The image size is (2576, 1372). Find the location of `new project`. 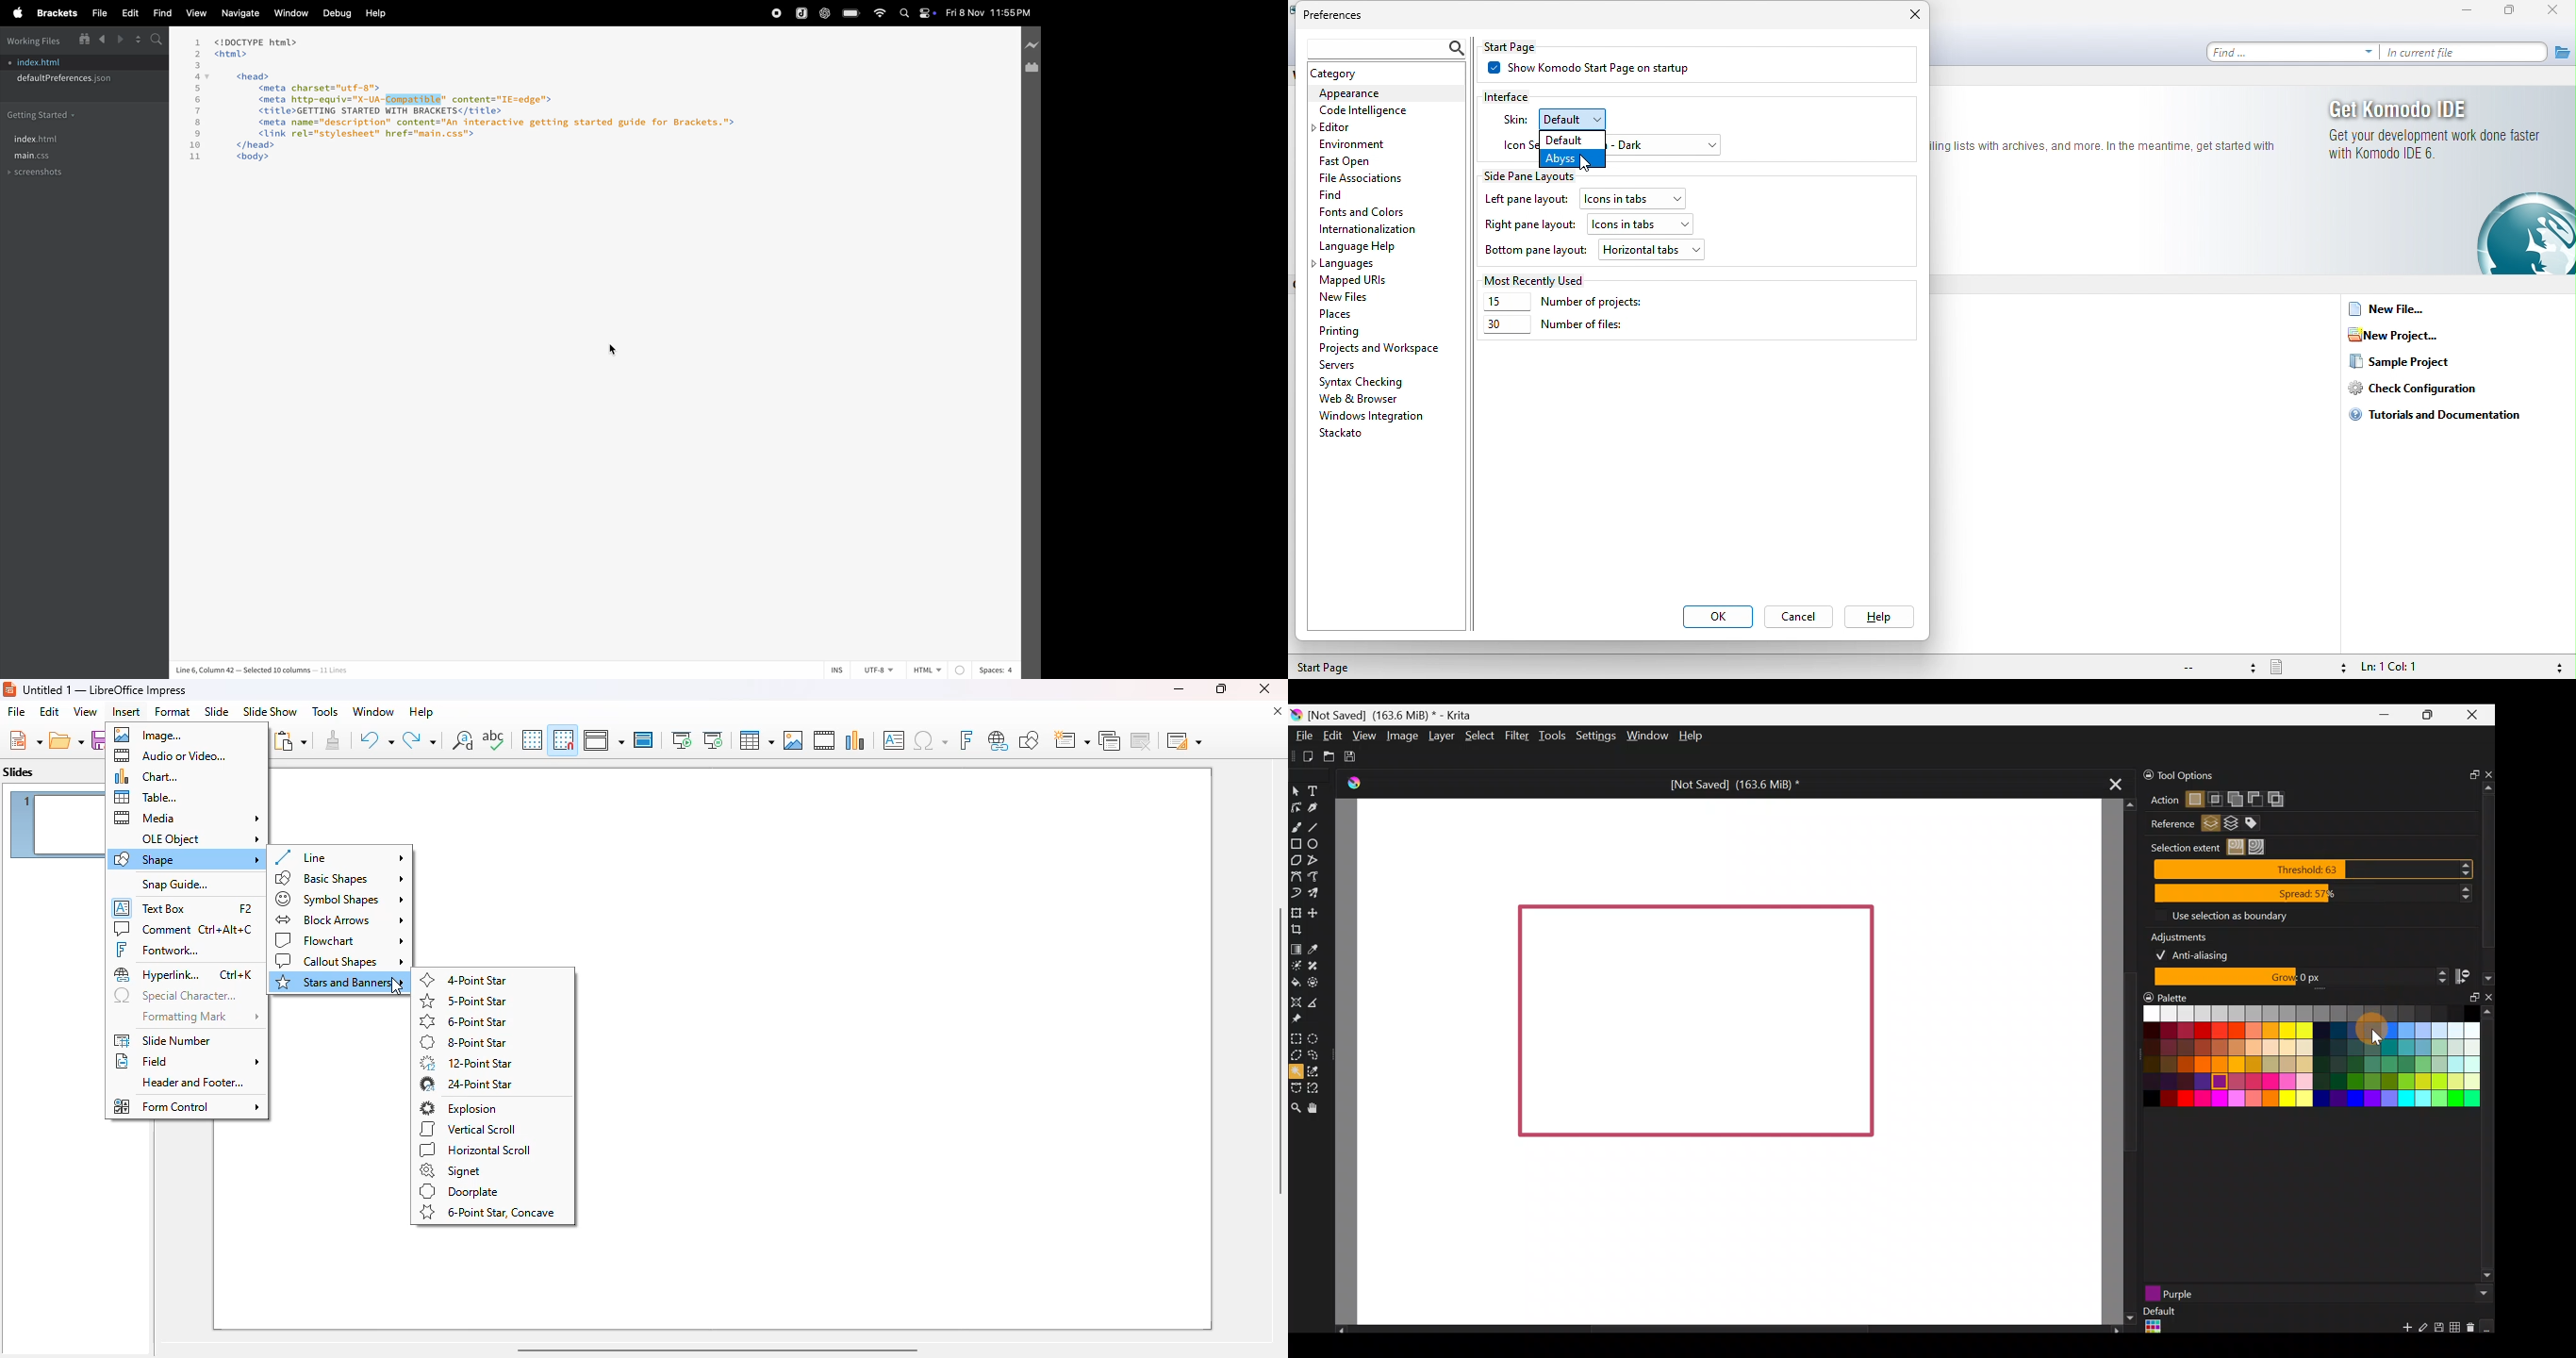

new project is located at coordinates (2400, 336).